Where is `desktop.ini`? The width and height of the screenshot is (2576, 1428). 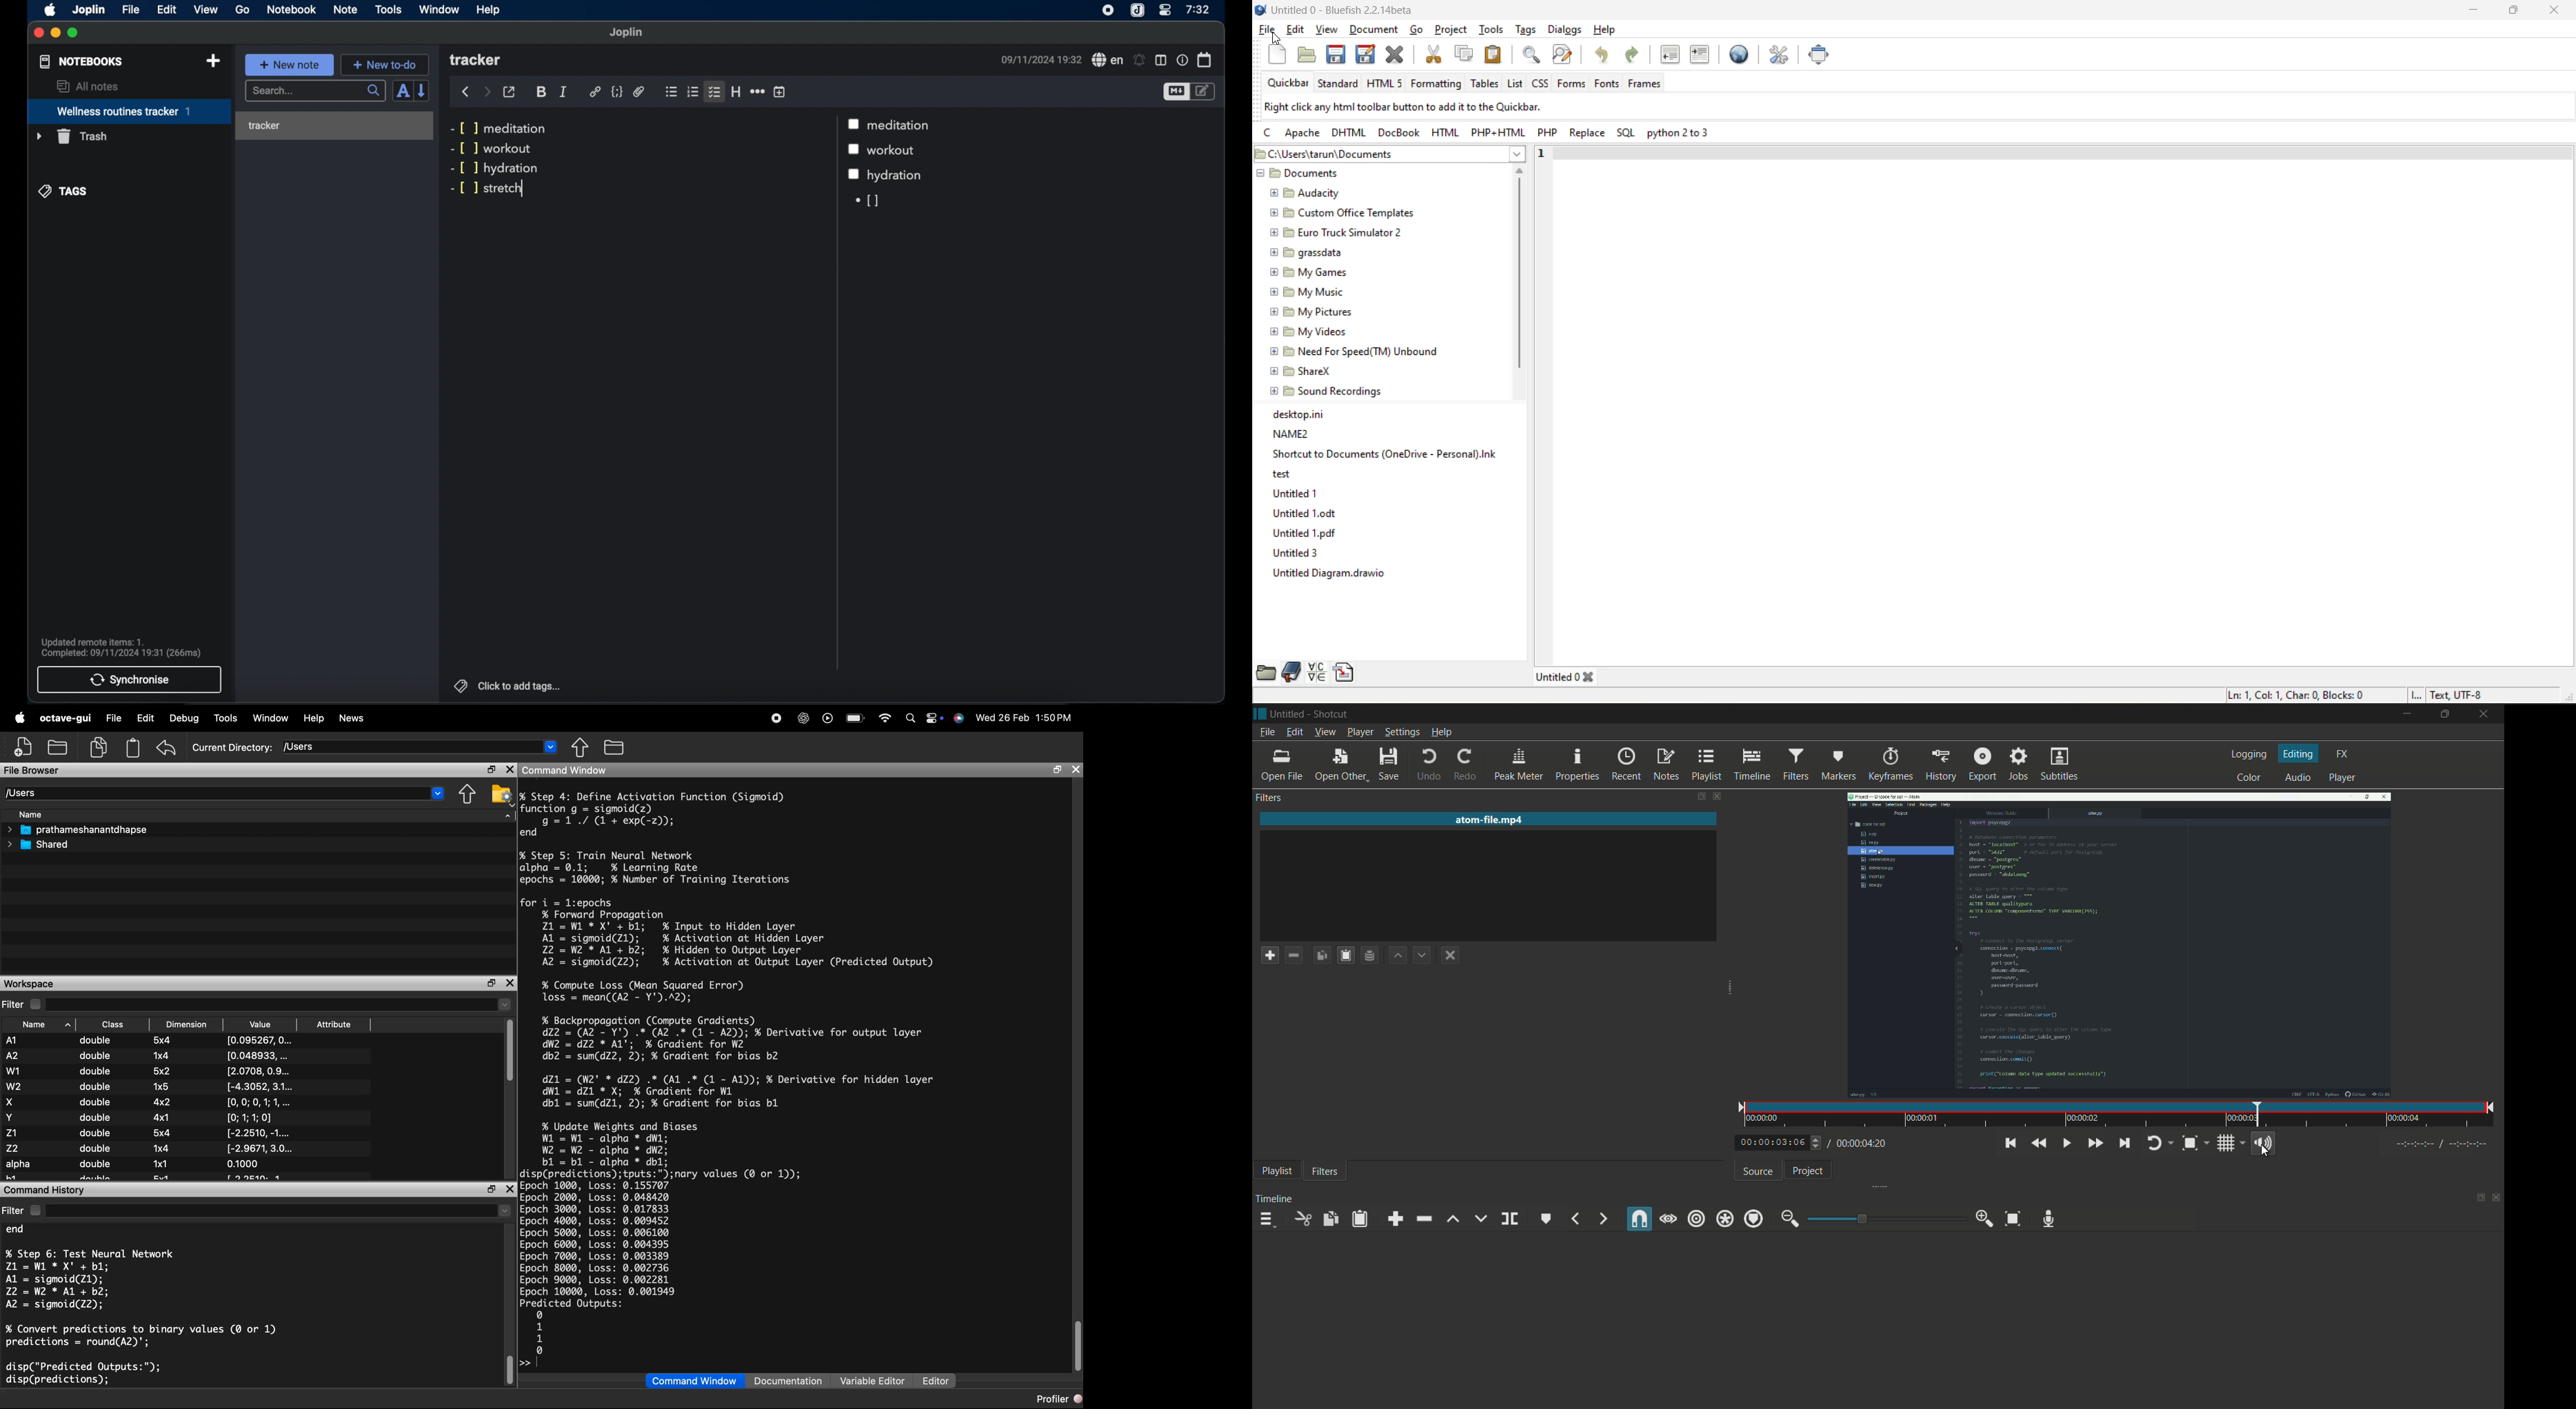 desktop.ini is located at coordinates (1302, 413).